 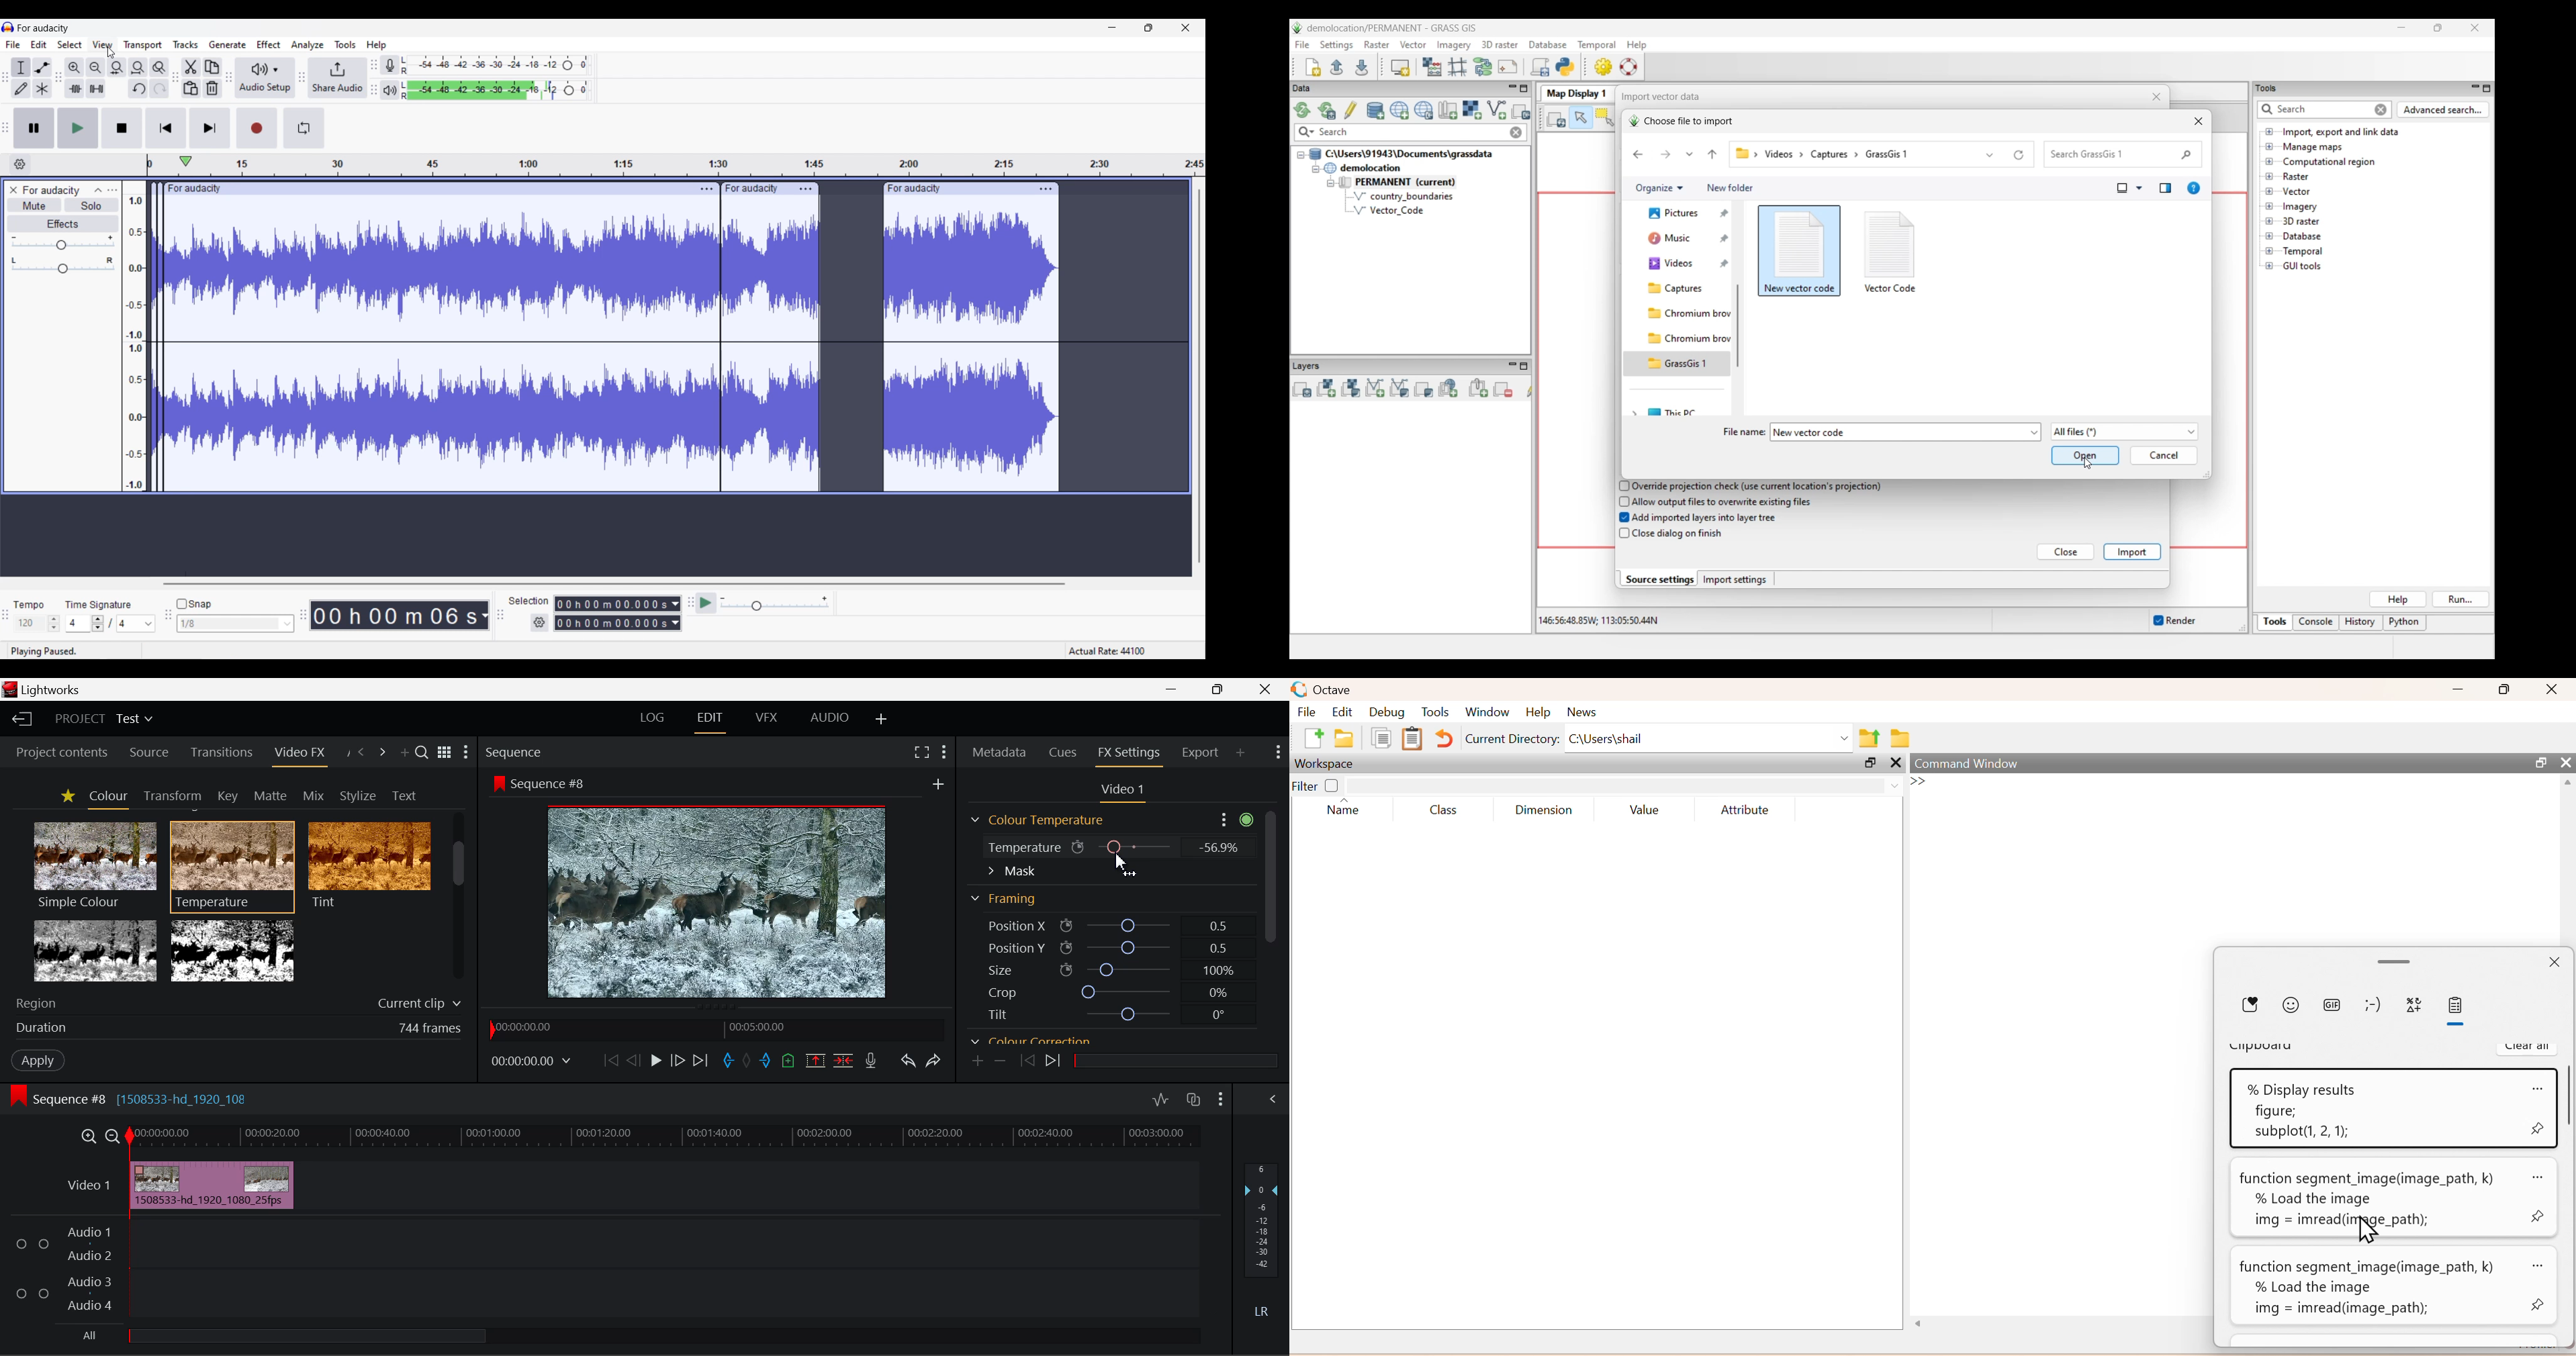 I want to click on Cues, so click(x=1064, y=751).